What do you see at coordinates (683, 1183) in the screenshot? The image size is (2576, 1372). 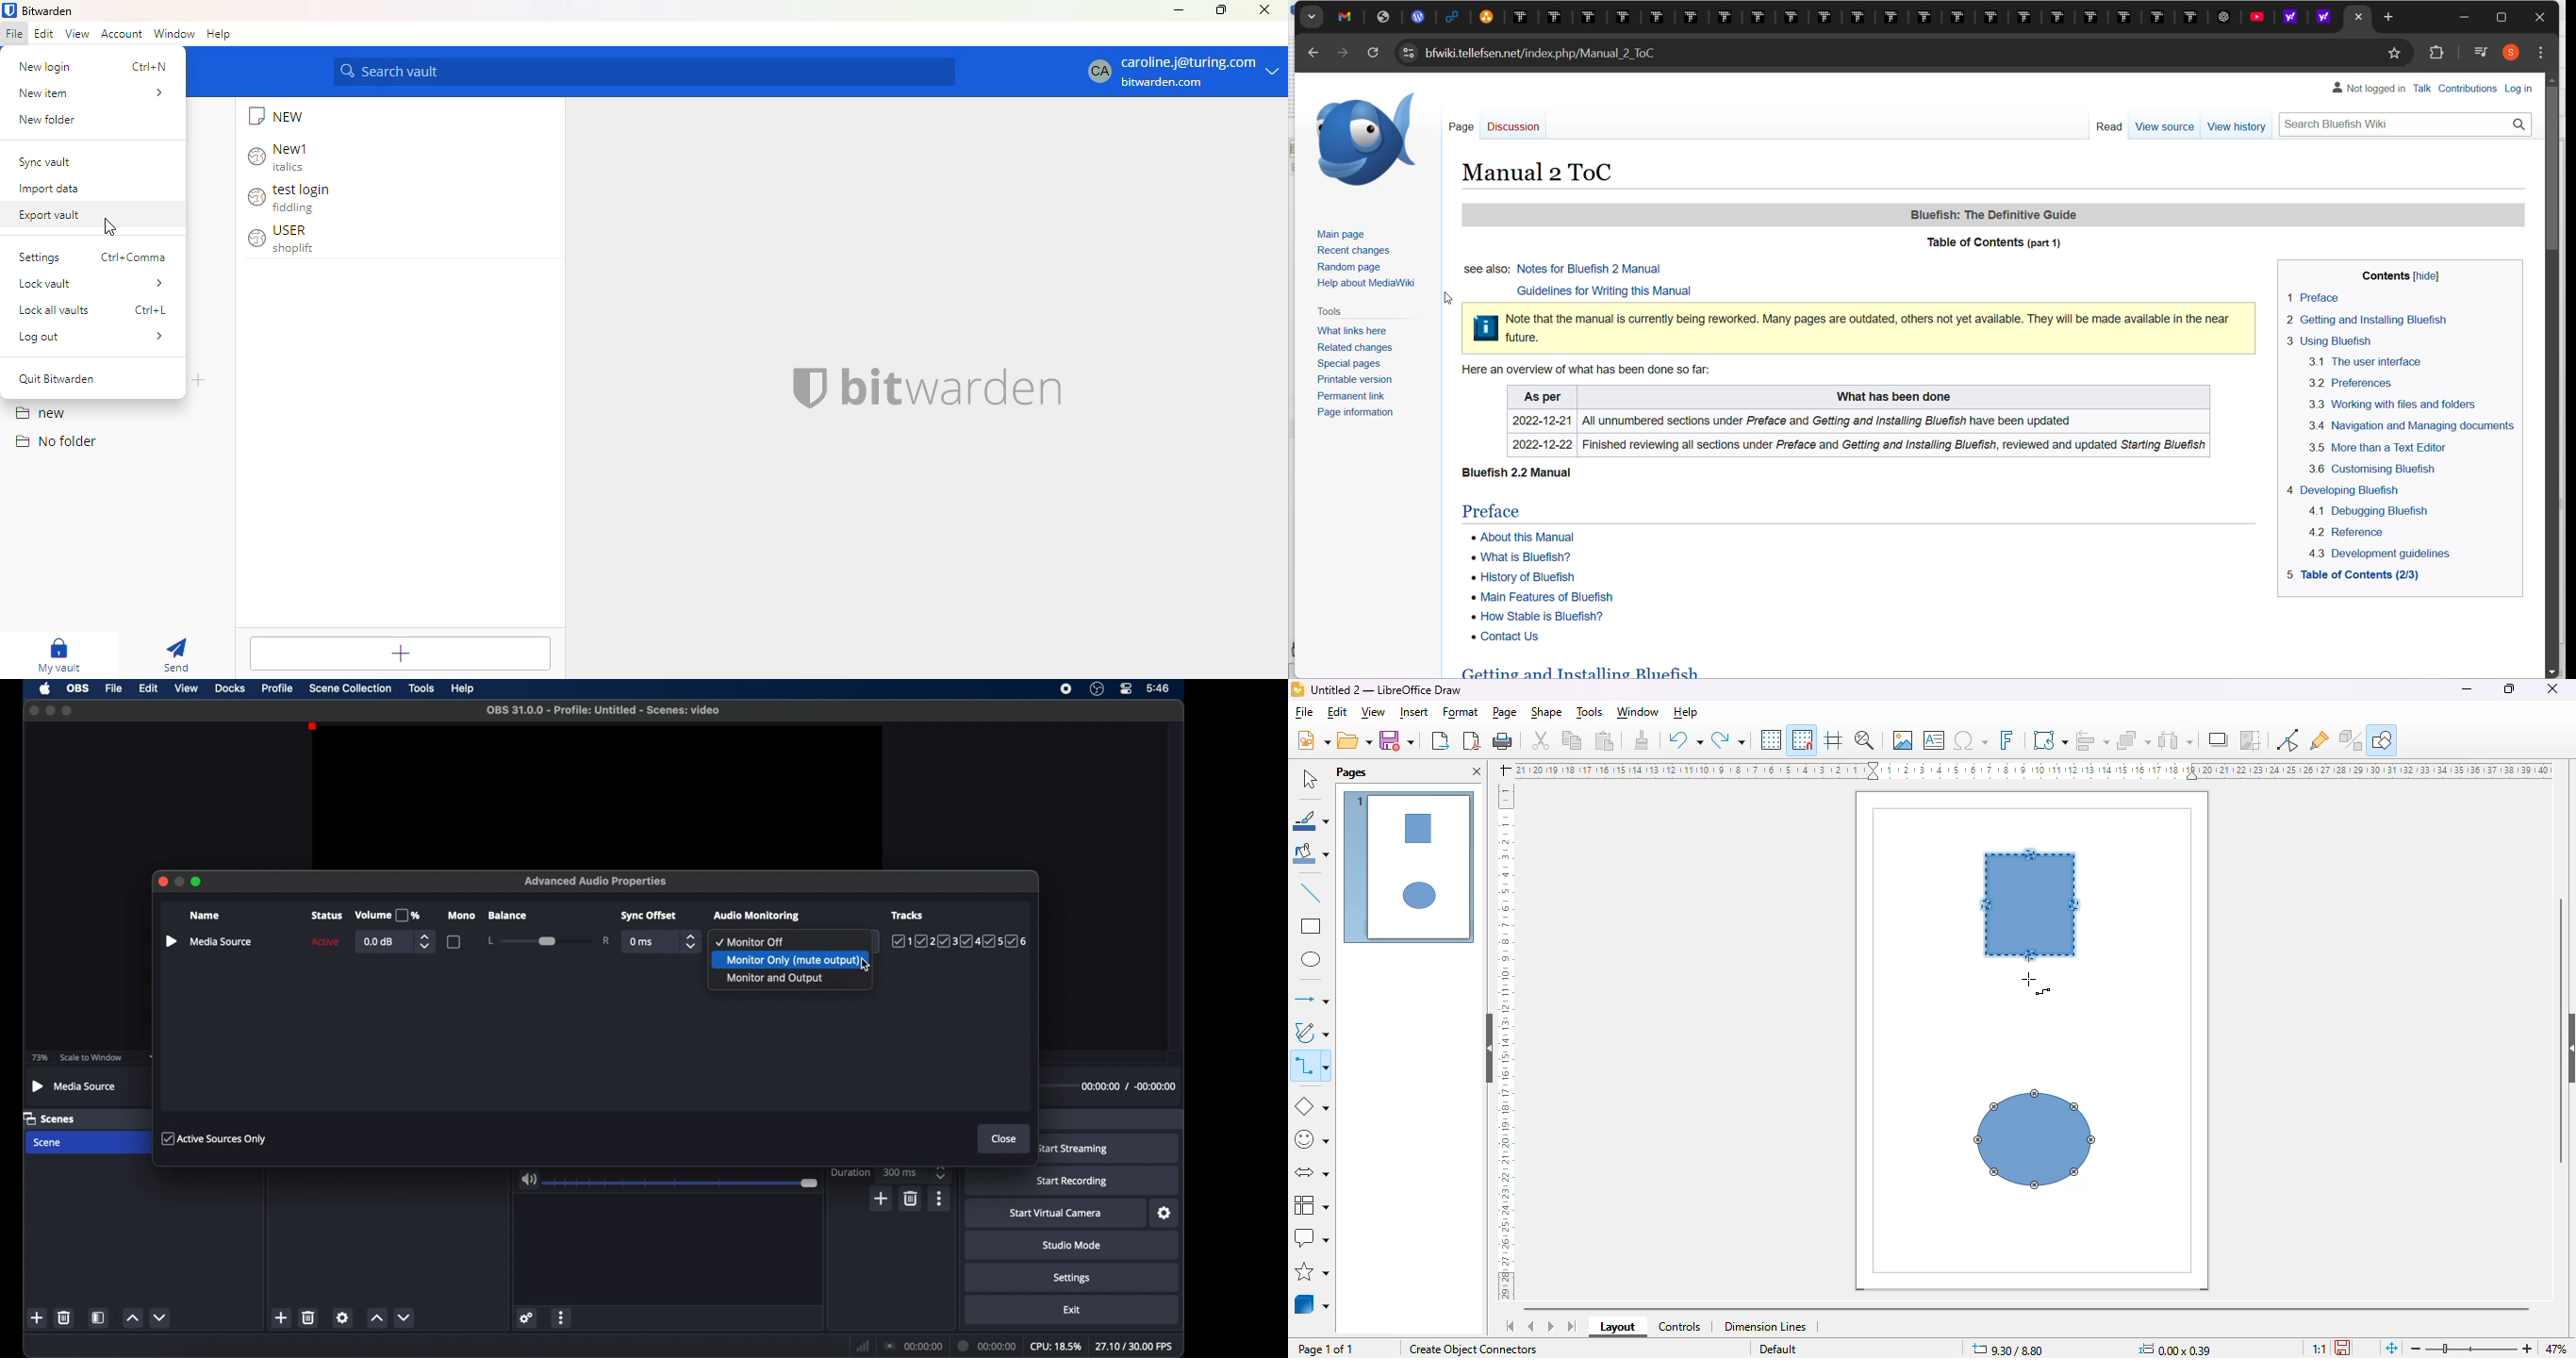 I see `slider` at bounding box center [683, 1183].